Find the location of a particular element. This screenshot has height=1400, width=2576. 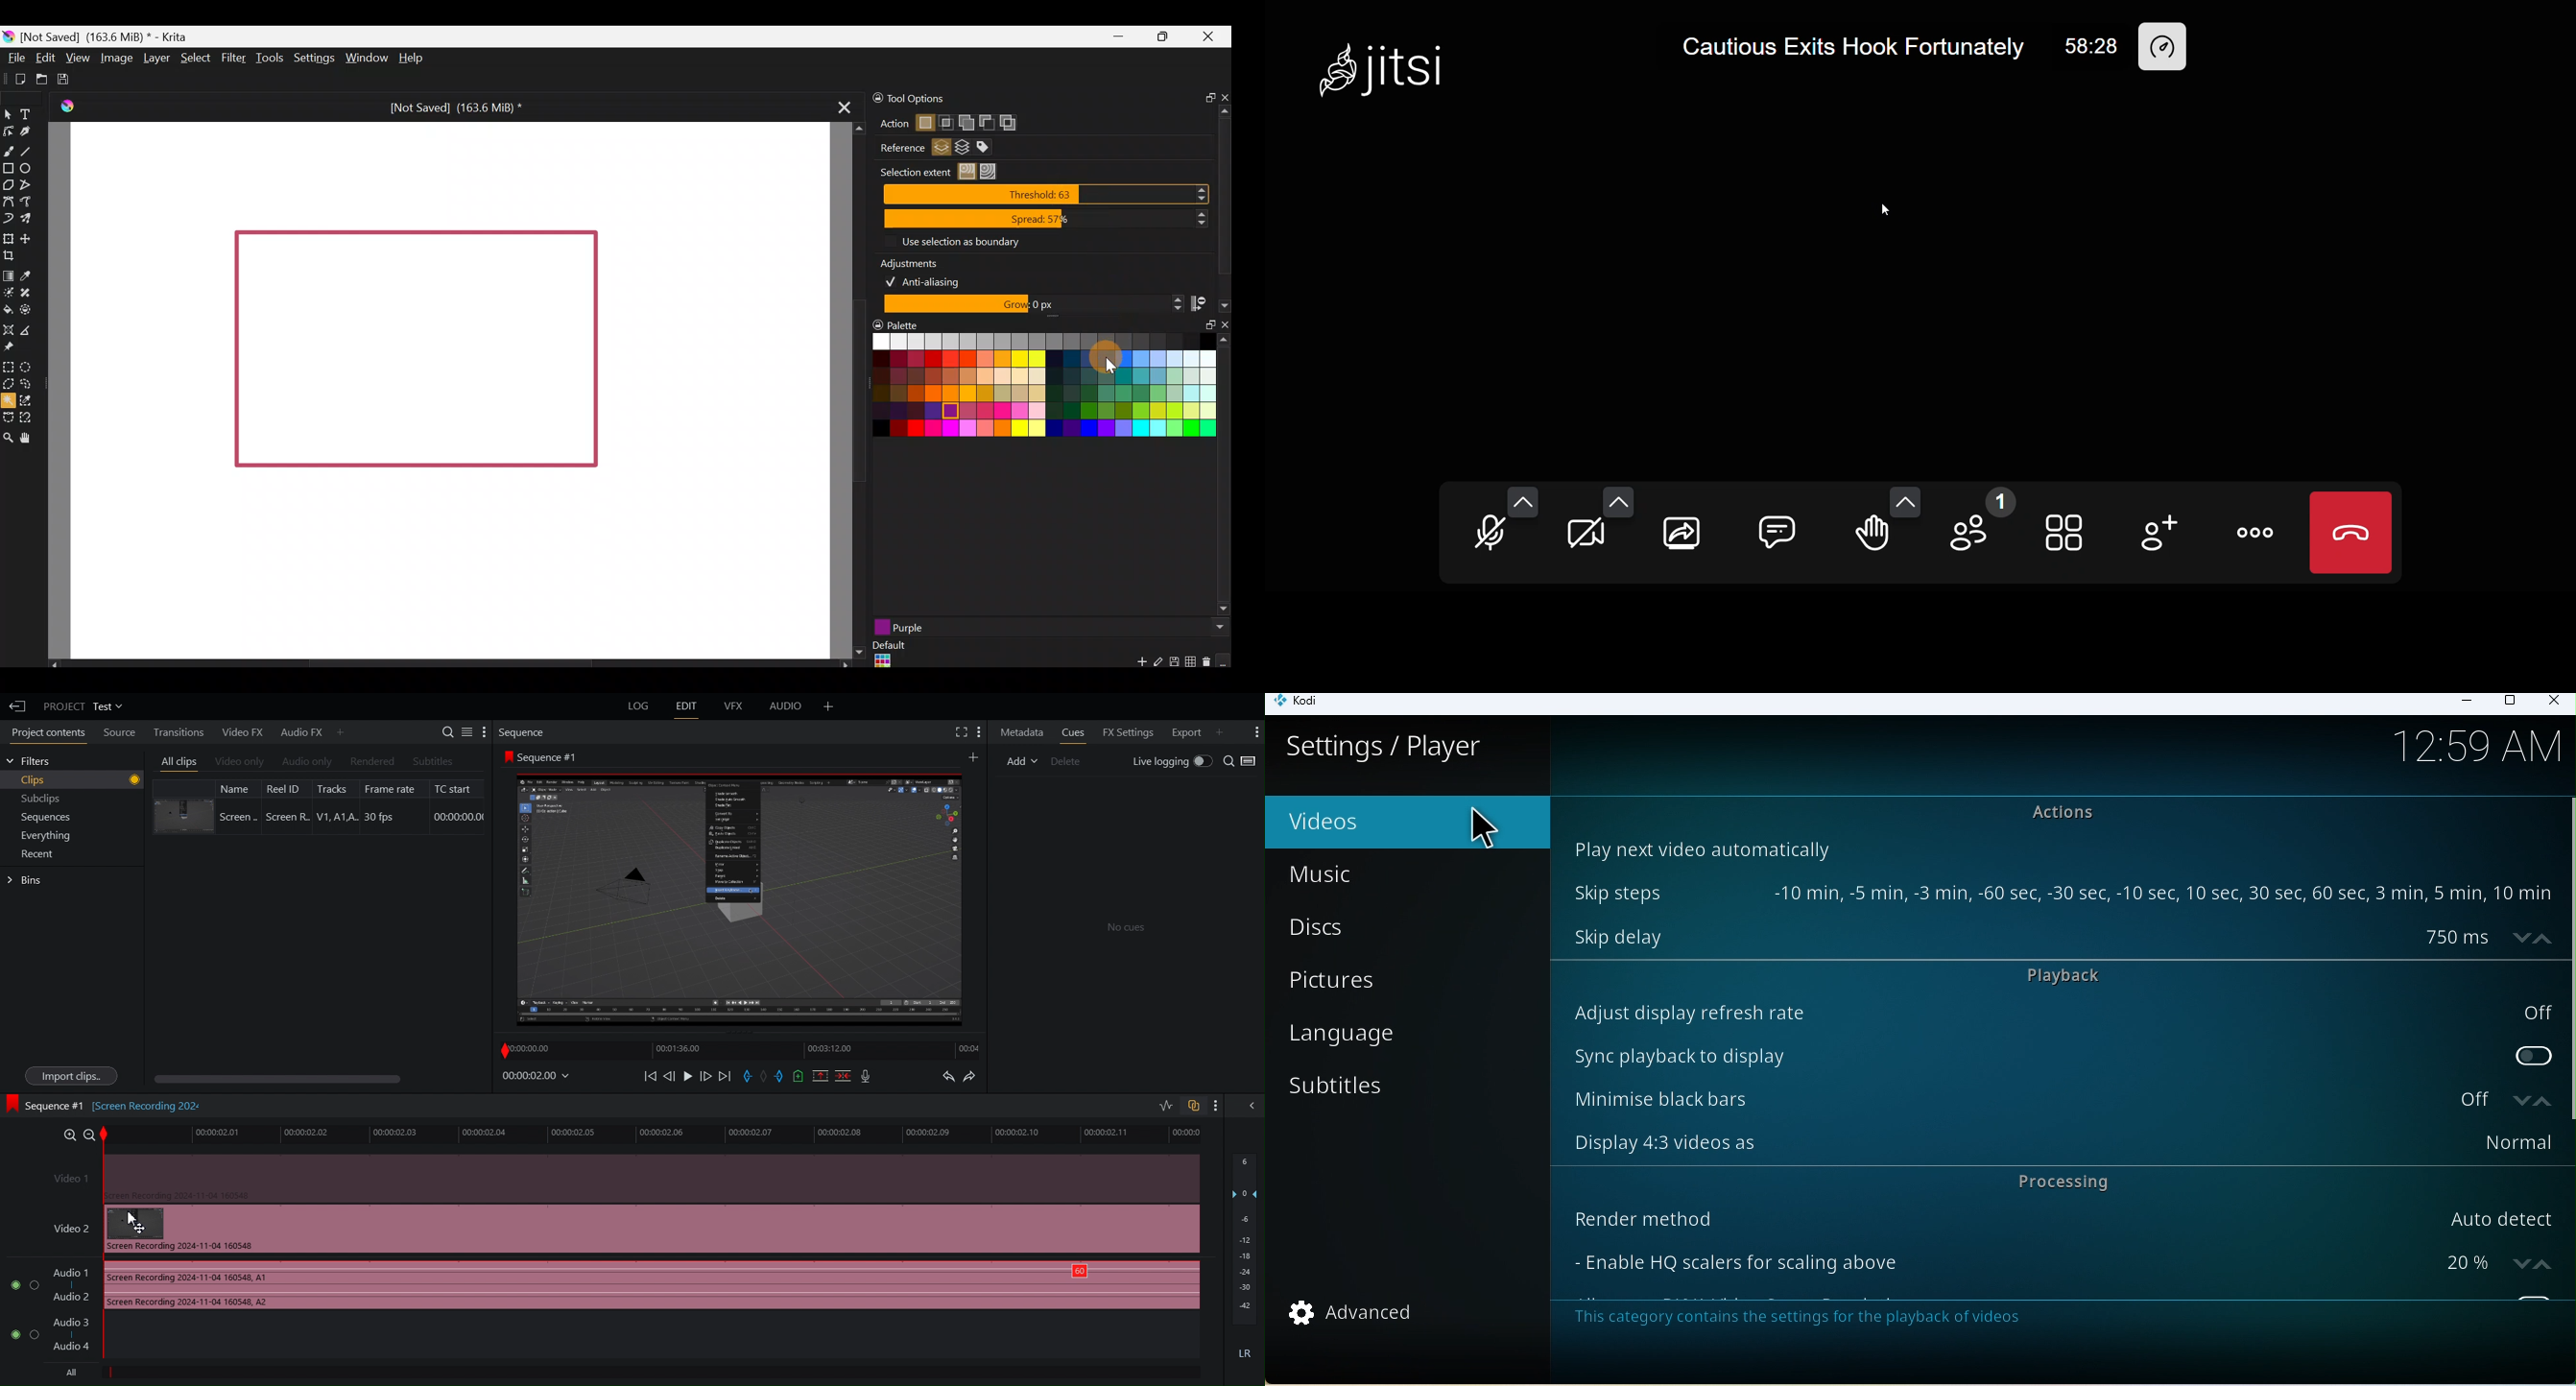

Track 2 Preview is located at coordinates (744, 904).